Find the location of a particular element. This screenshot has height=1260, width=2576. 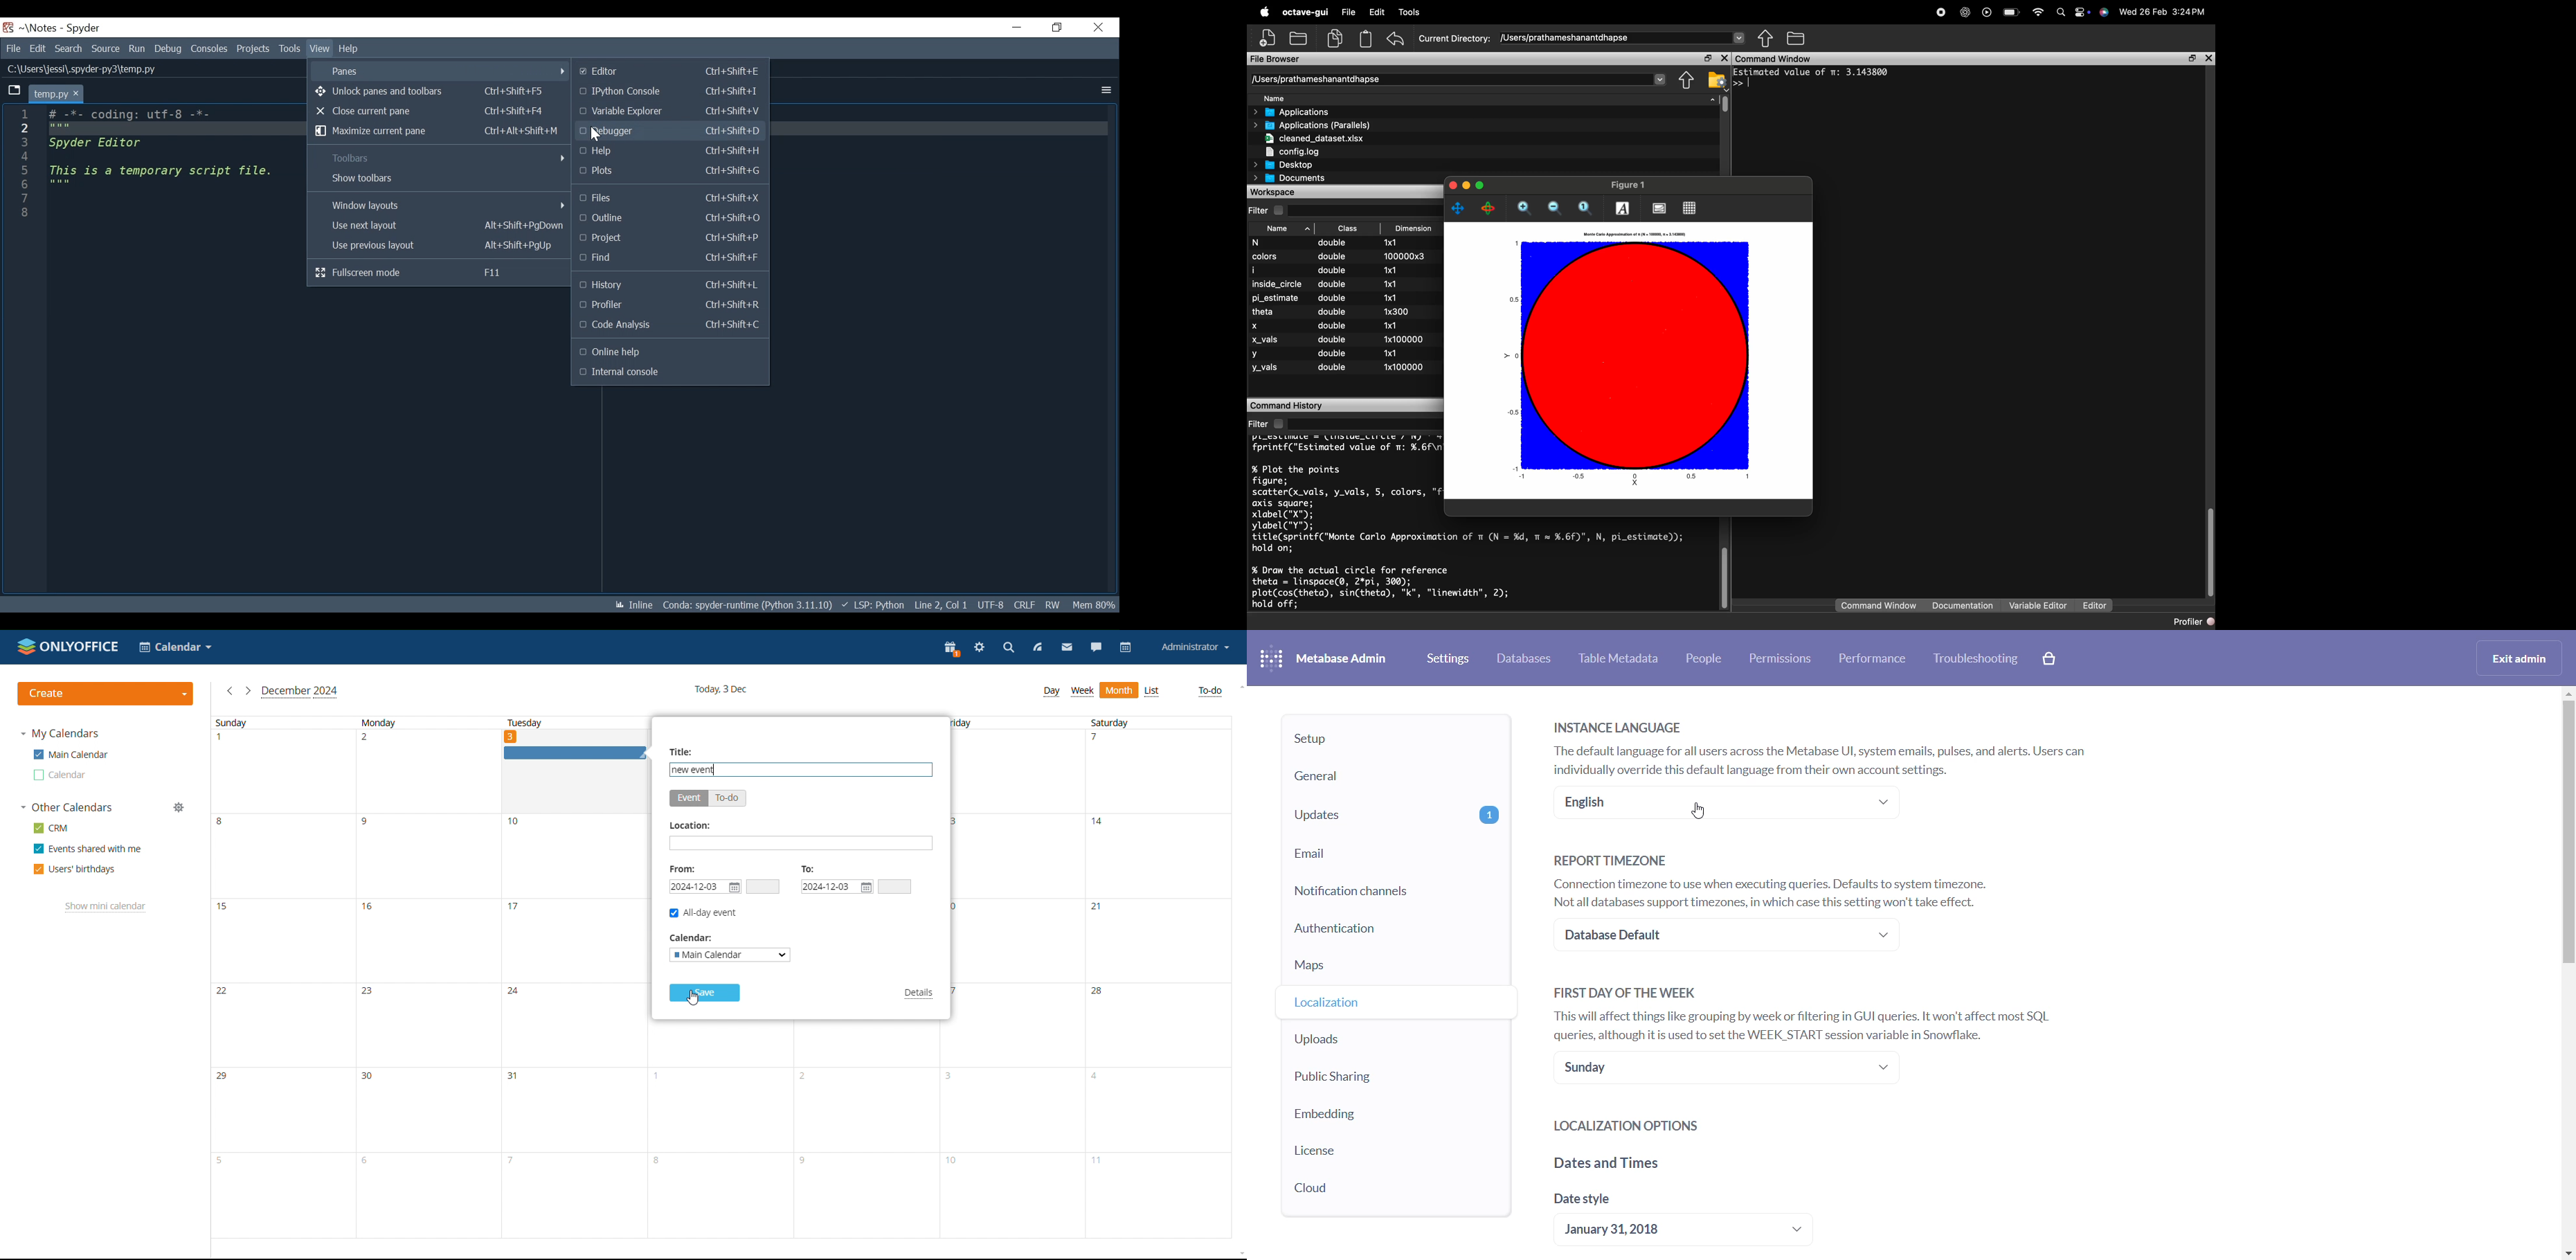

other calendars is located at coordinates (66, 807).